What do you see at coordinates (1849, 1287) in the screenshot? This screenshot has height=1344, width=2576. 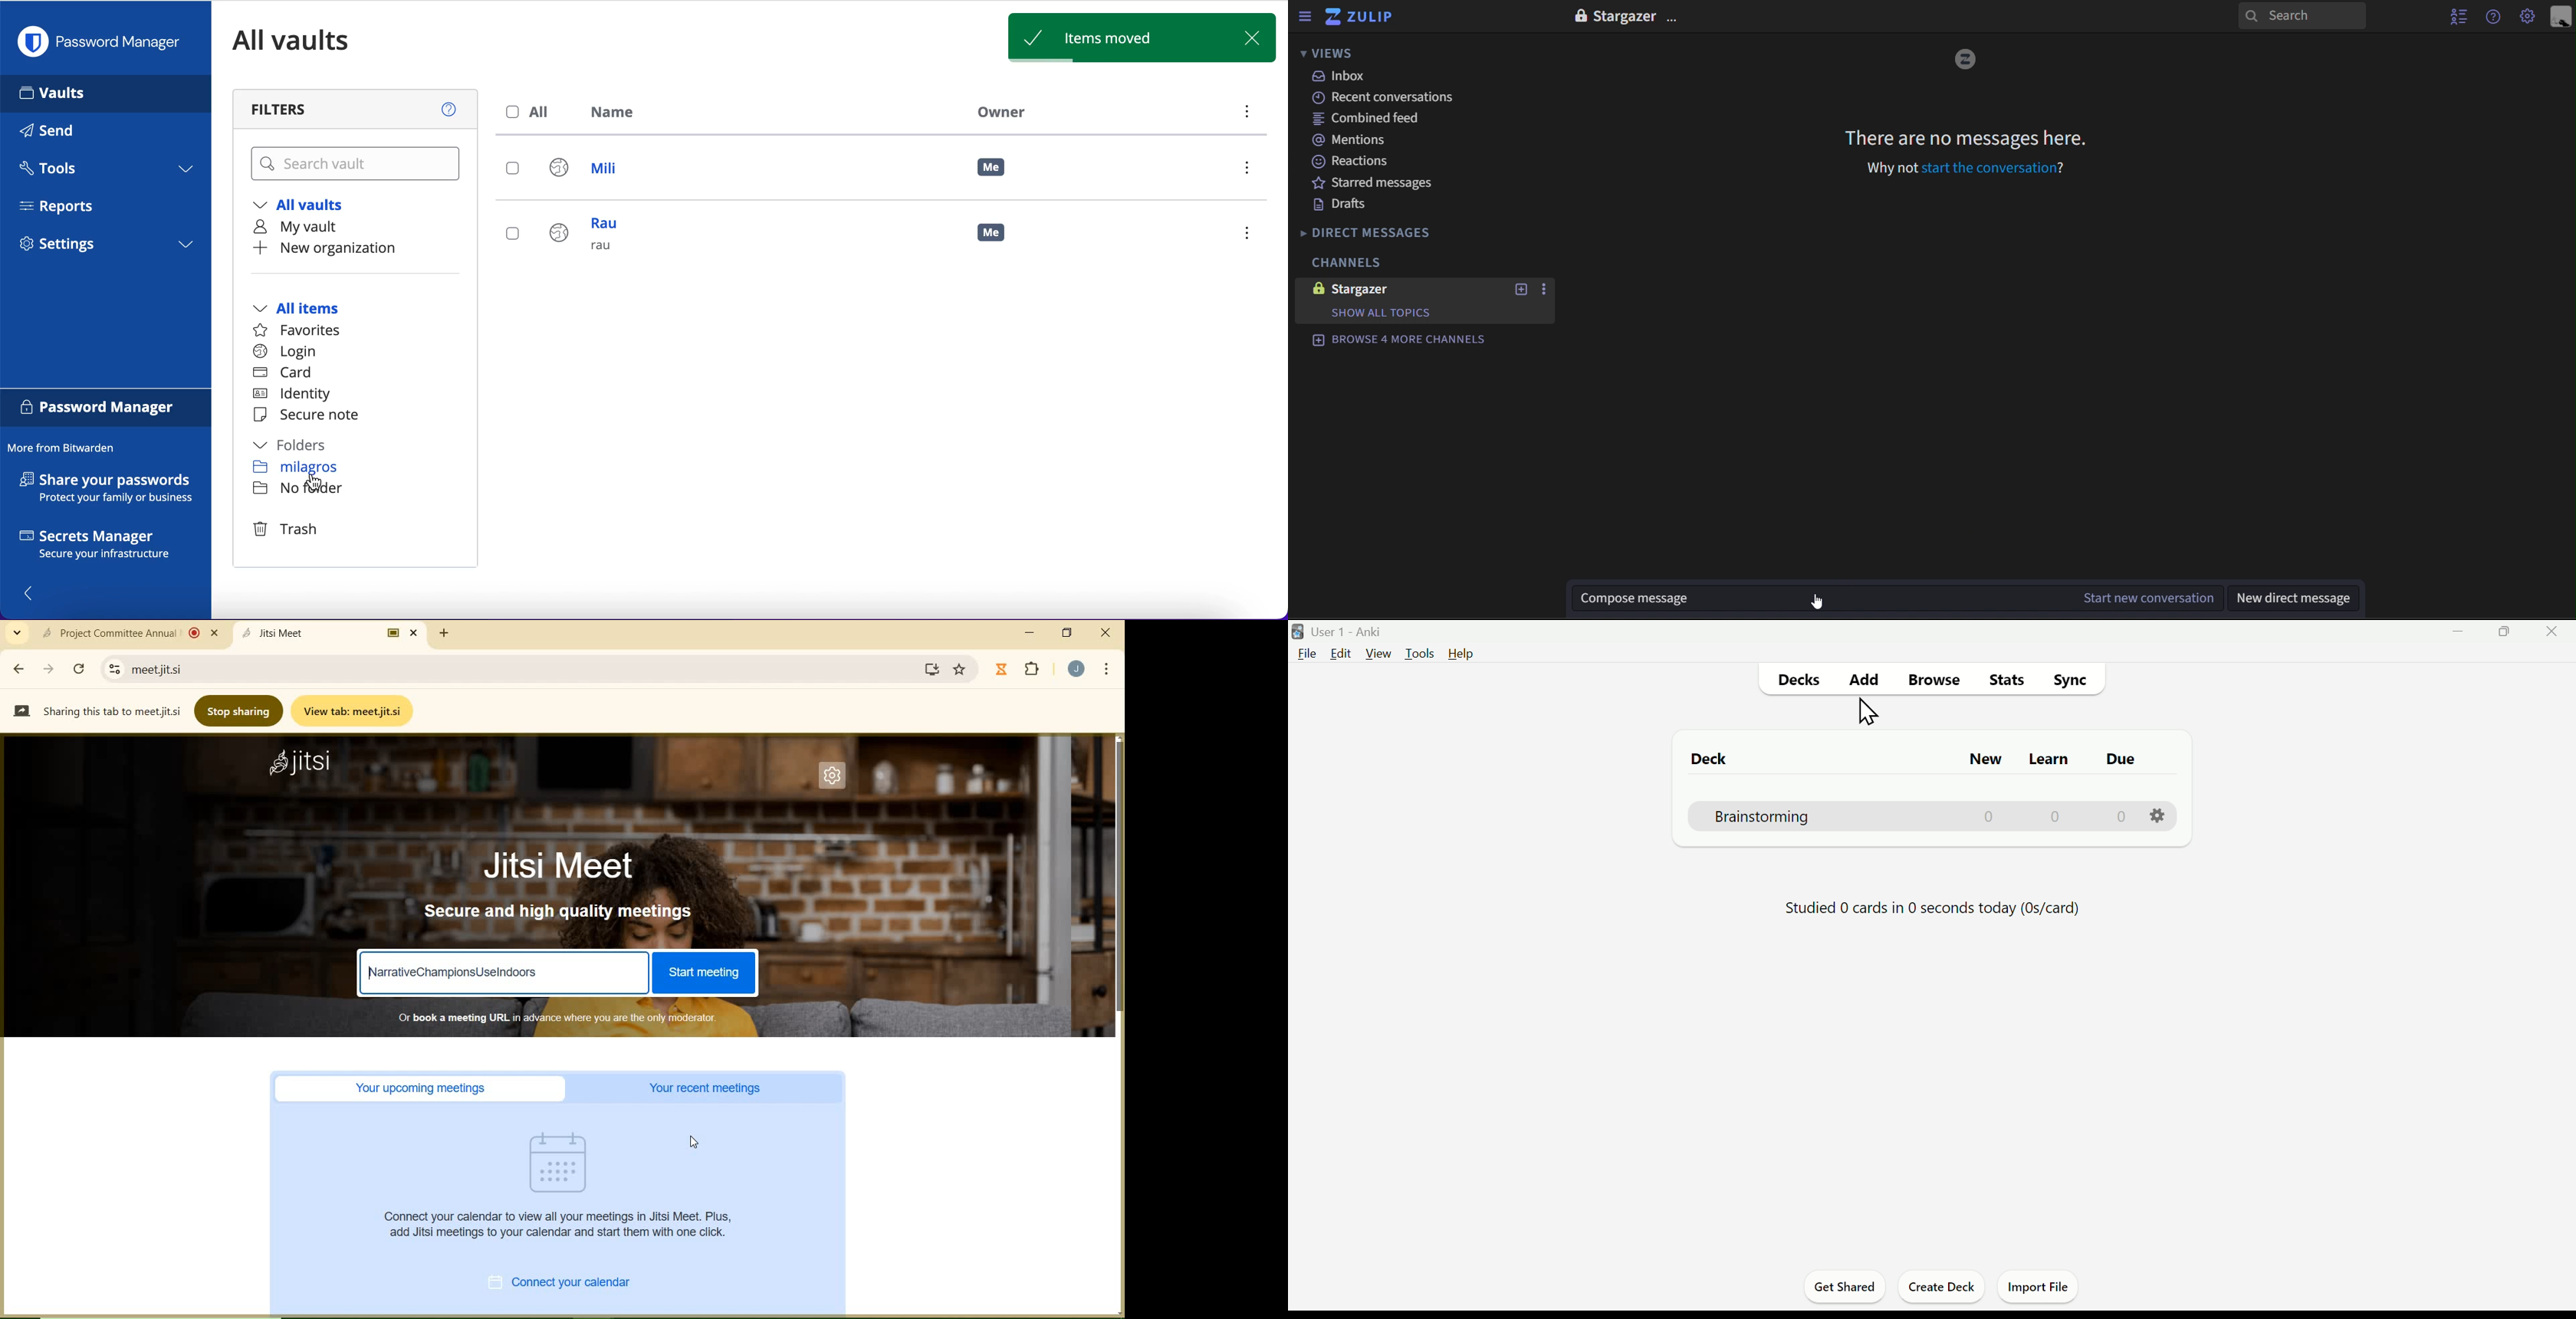 I see `Get Shared` at bounding box center [1849, 1287].